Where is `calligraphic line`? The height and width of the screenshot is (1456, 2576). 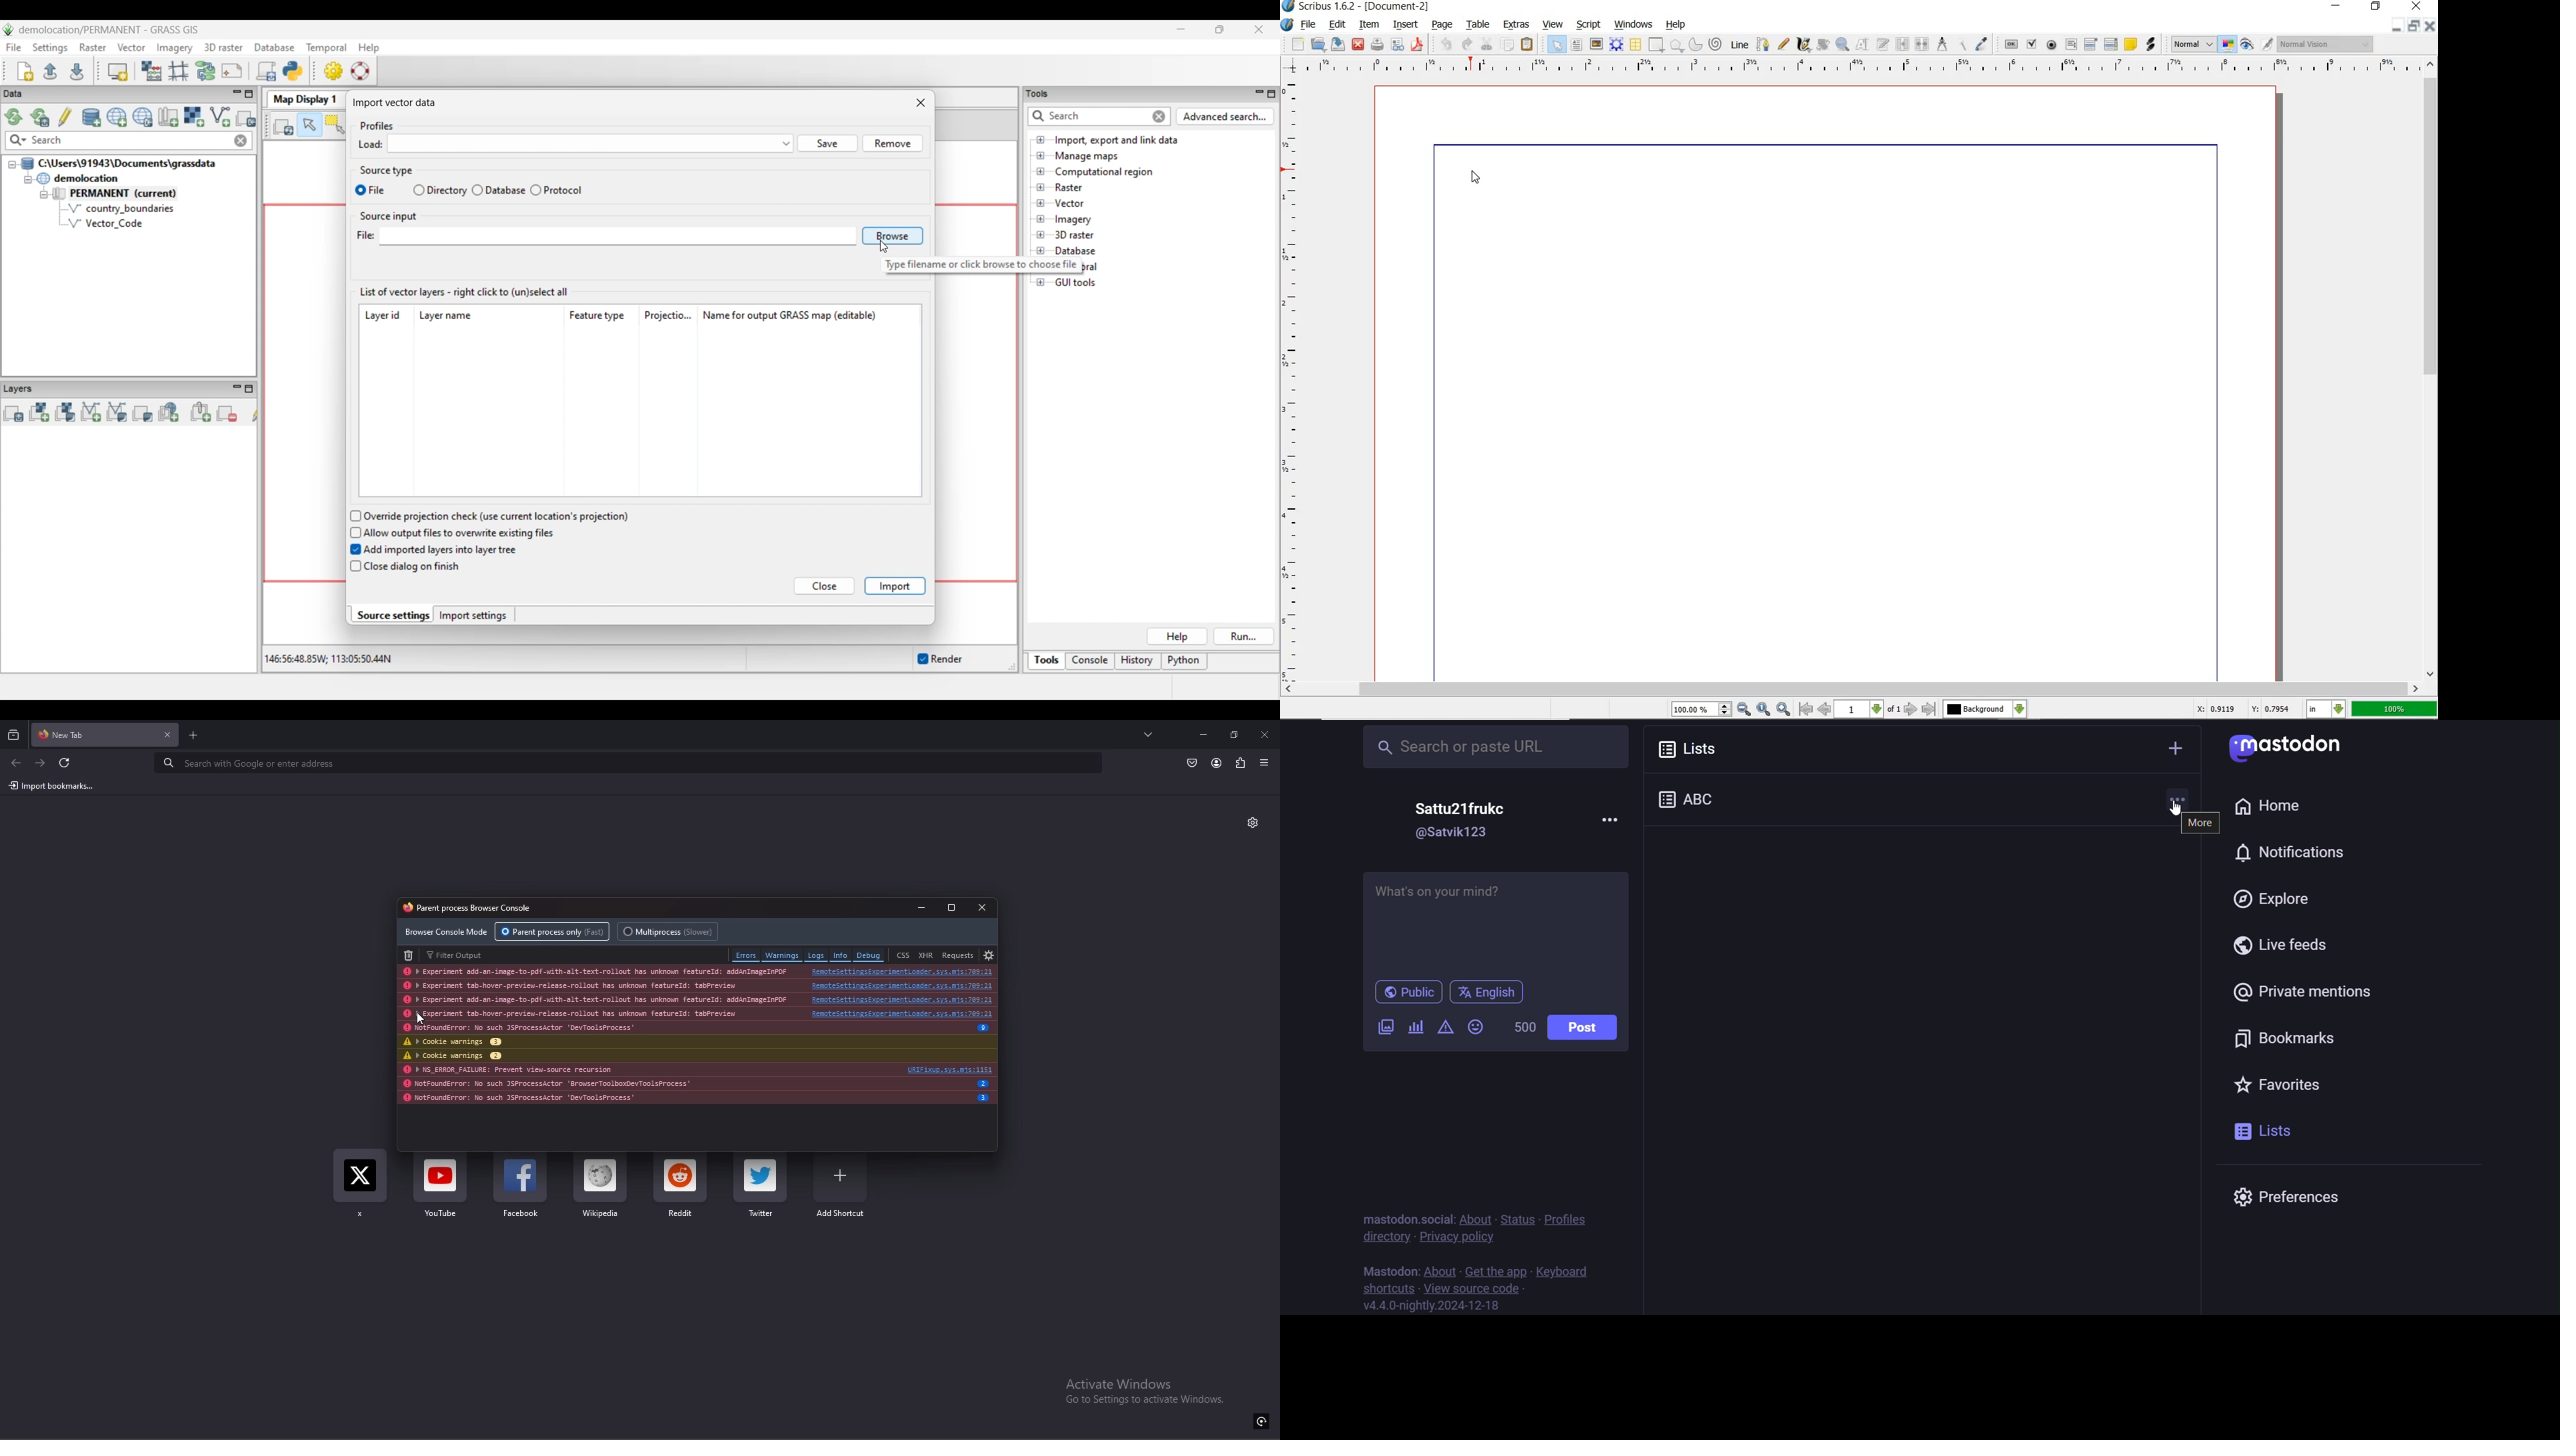
calligraphic line is located at coordinates (1803, 46).